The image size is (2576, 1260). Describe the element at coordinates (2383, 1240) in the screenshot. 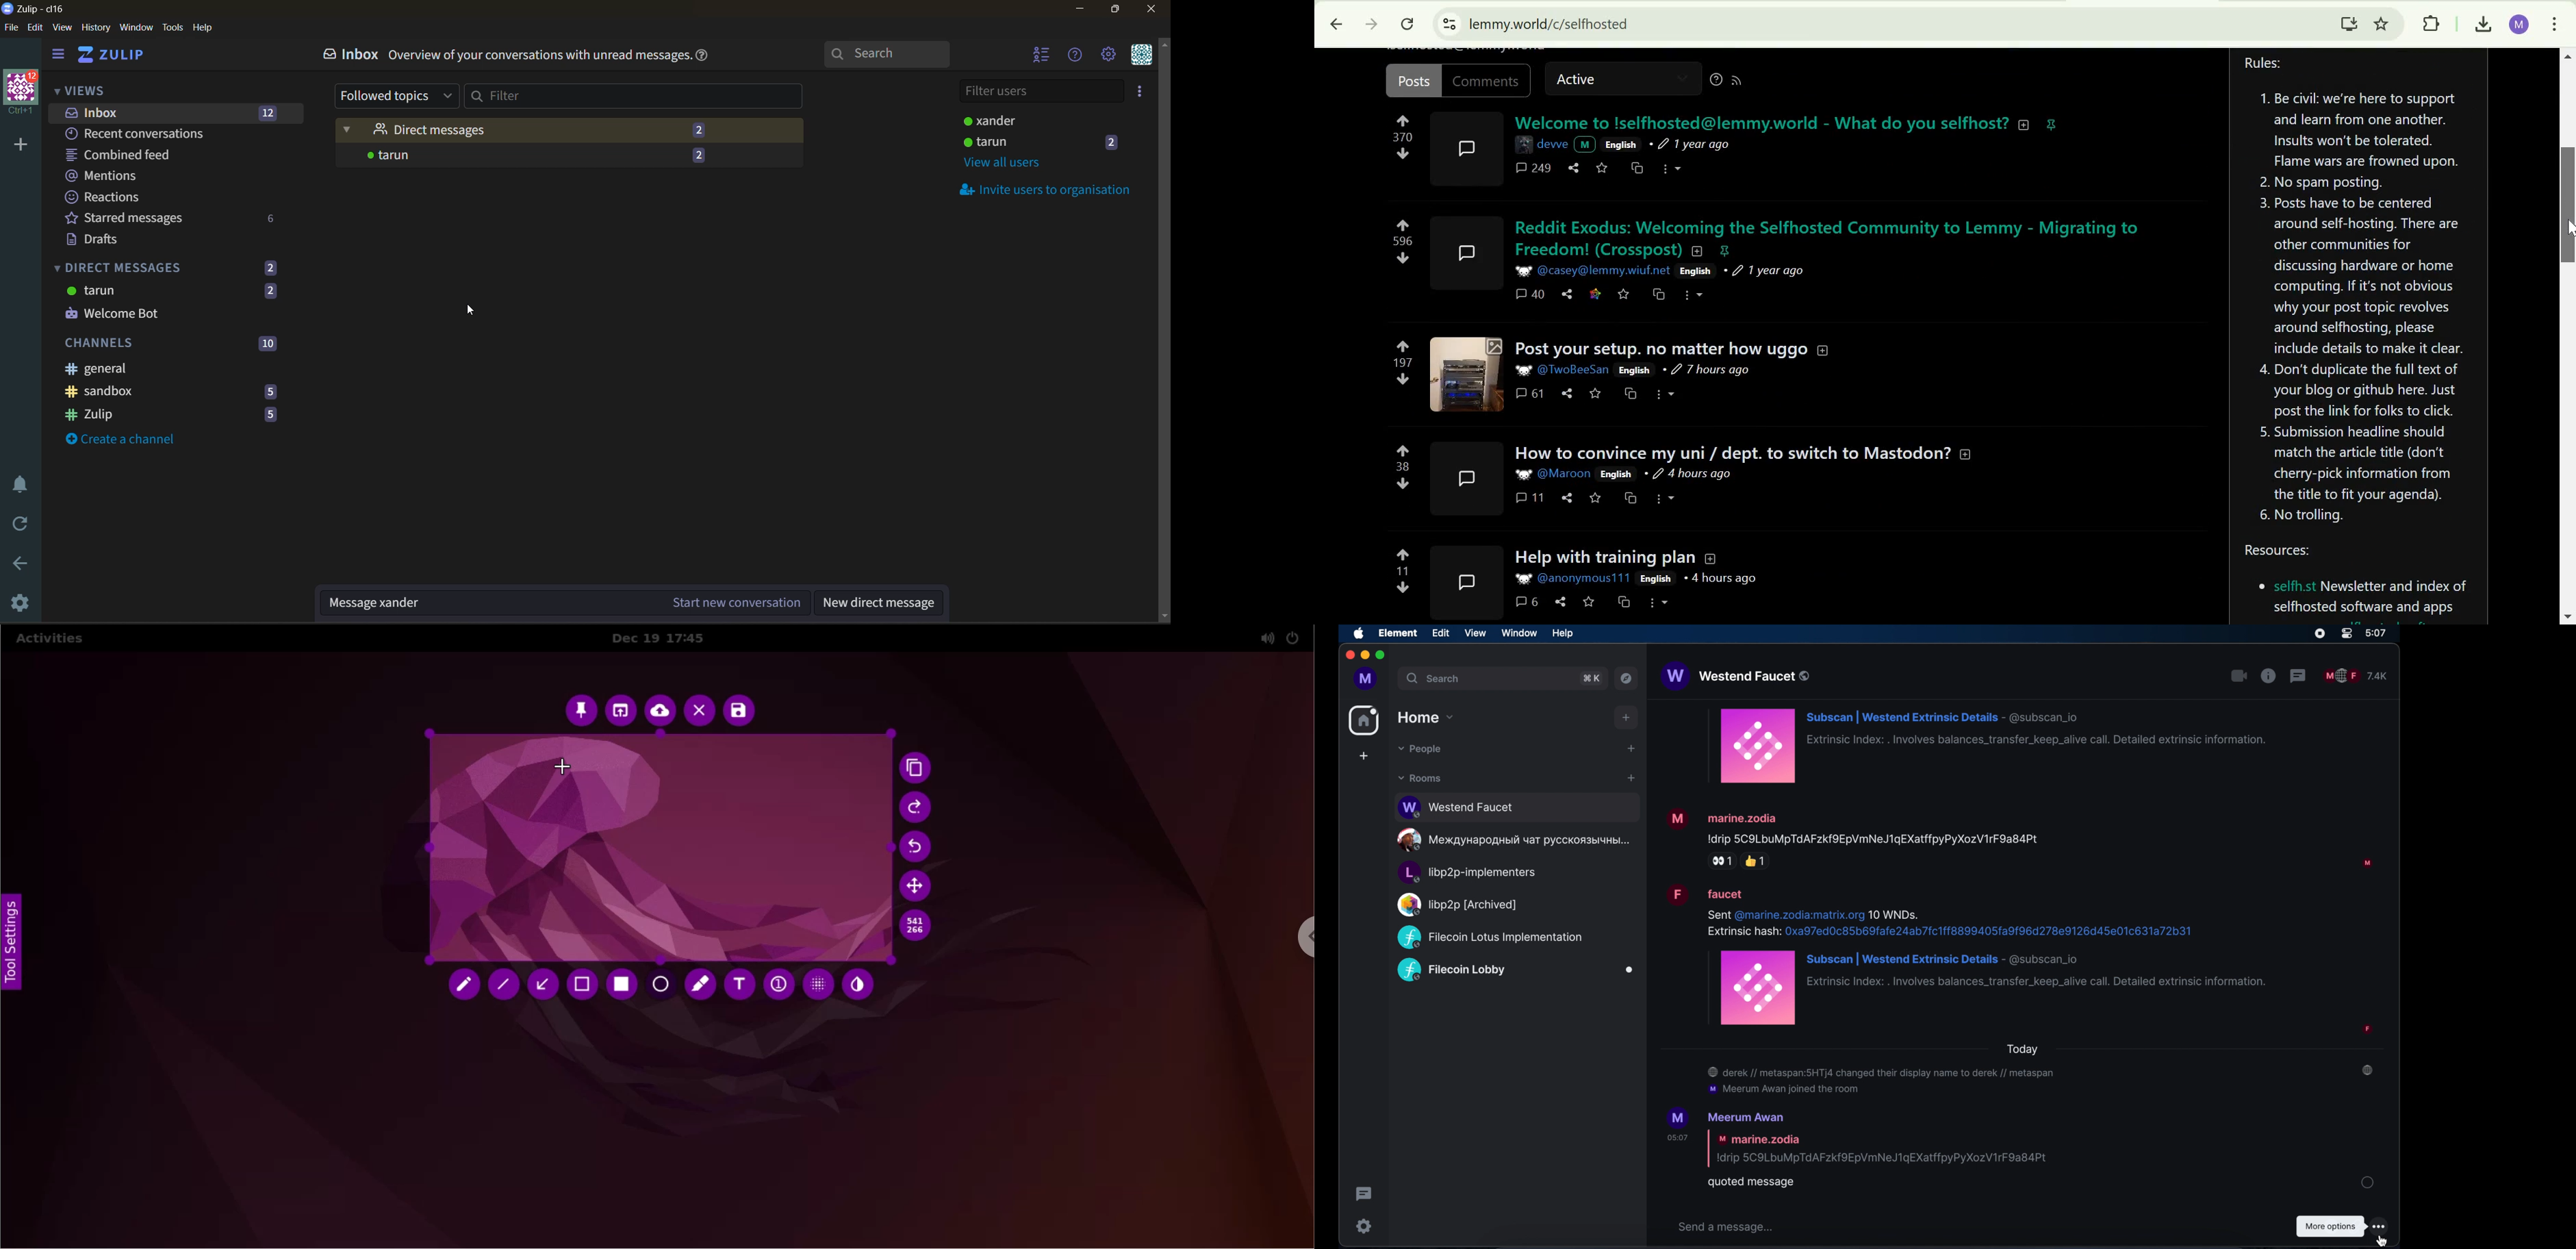

I see `cursor` at that location.